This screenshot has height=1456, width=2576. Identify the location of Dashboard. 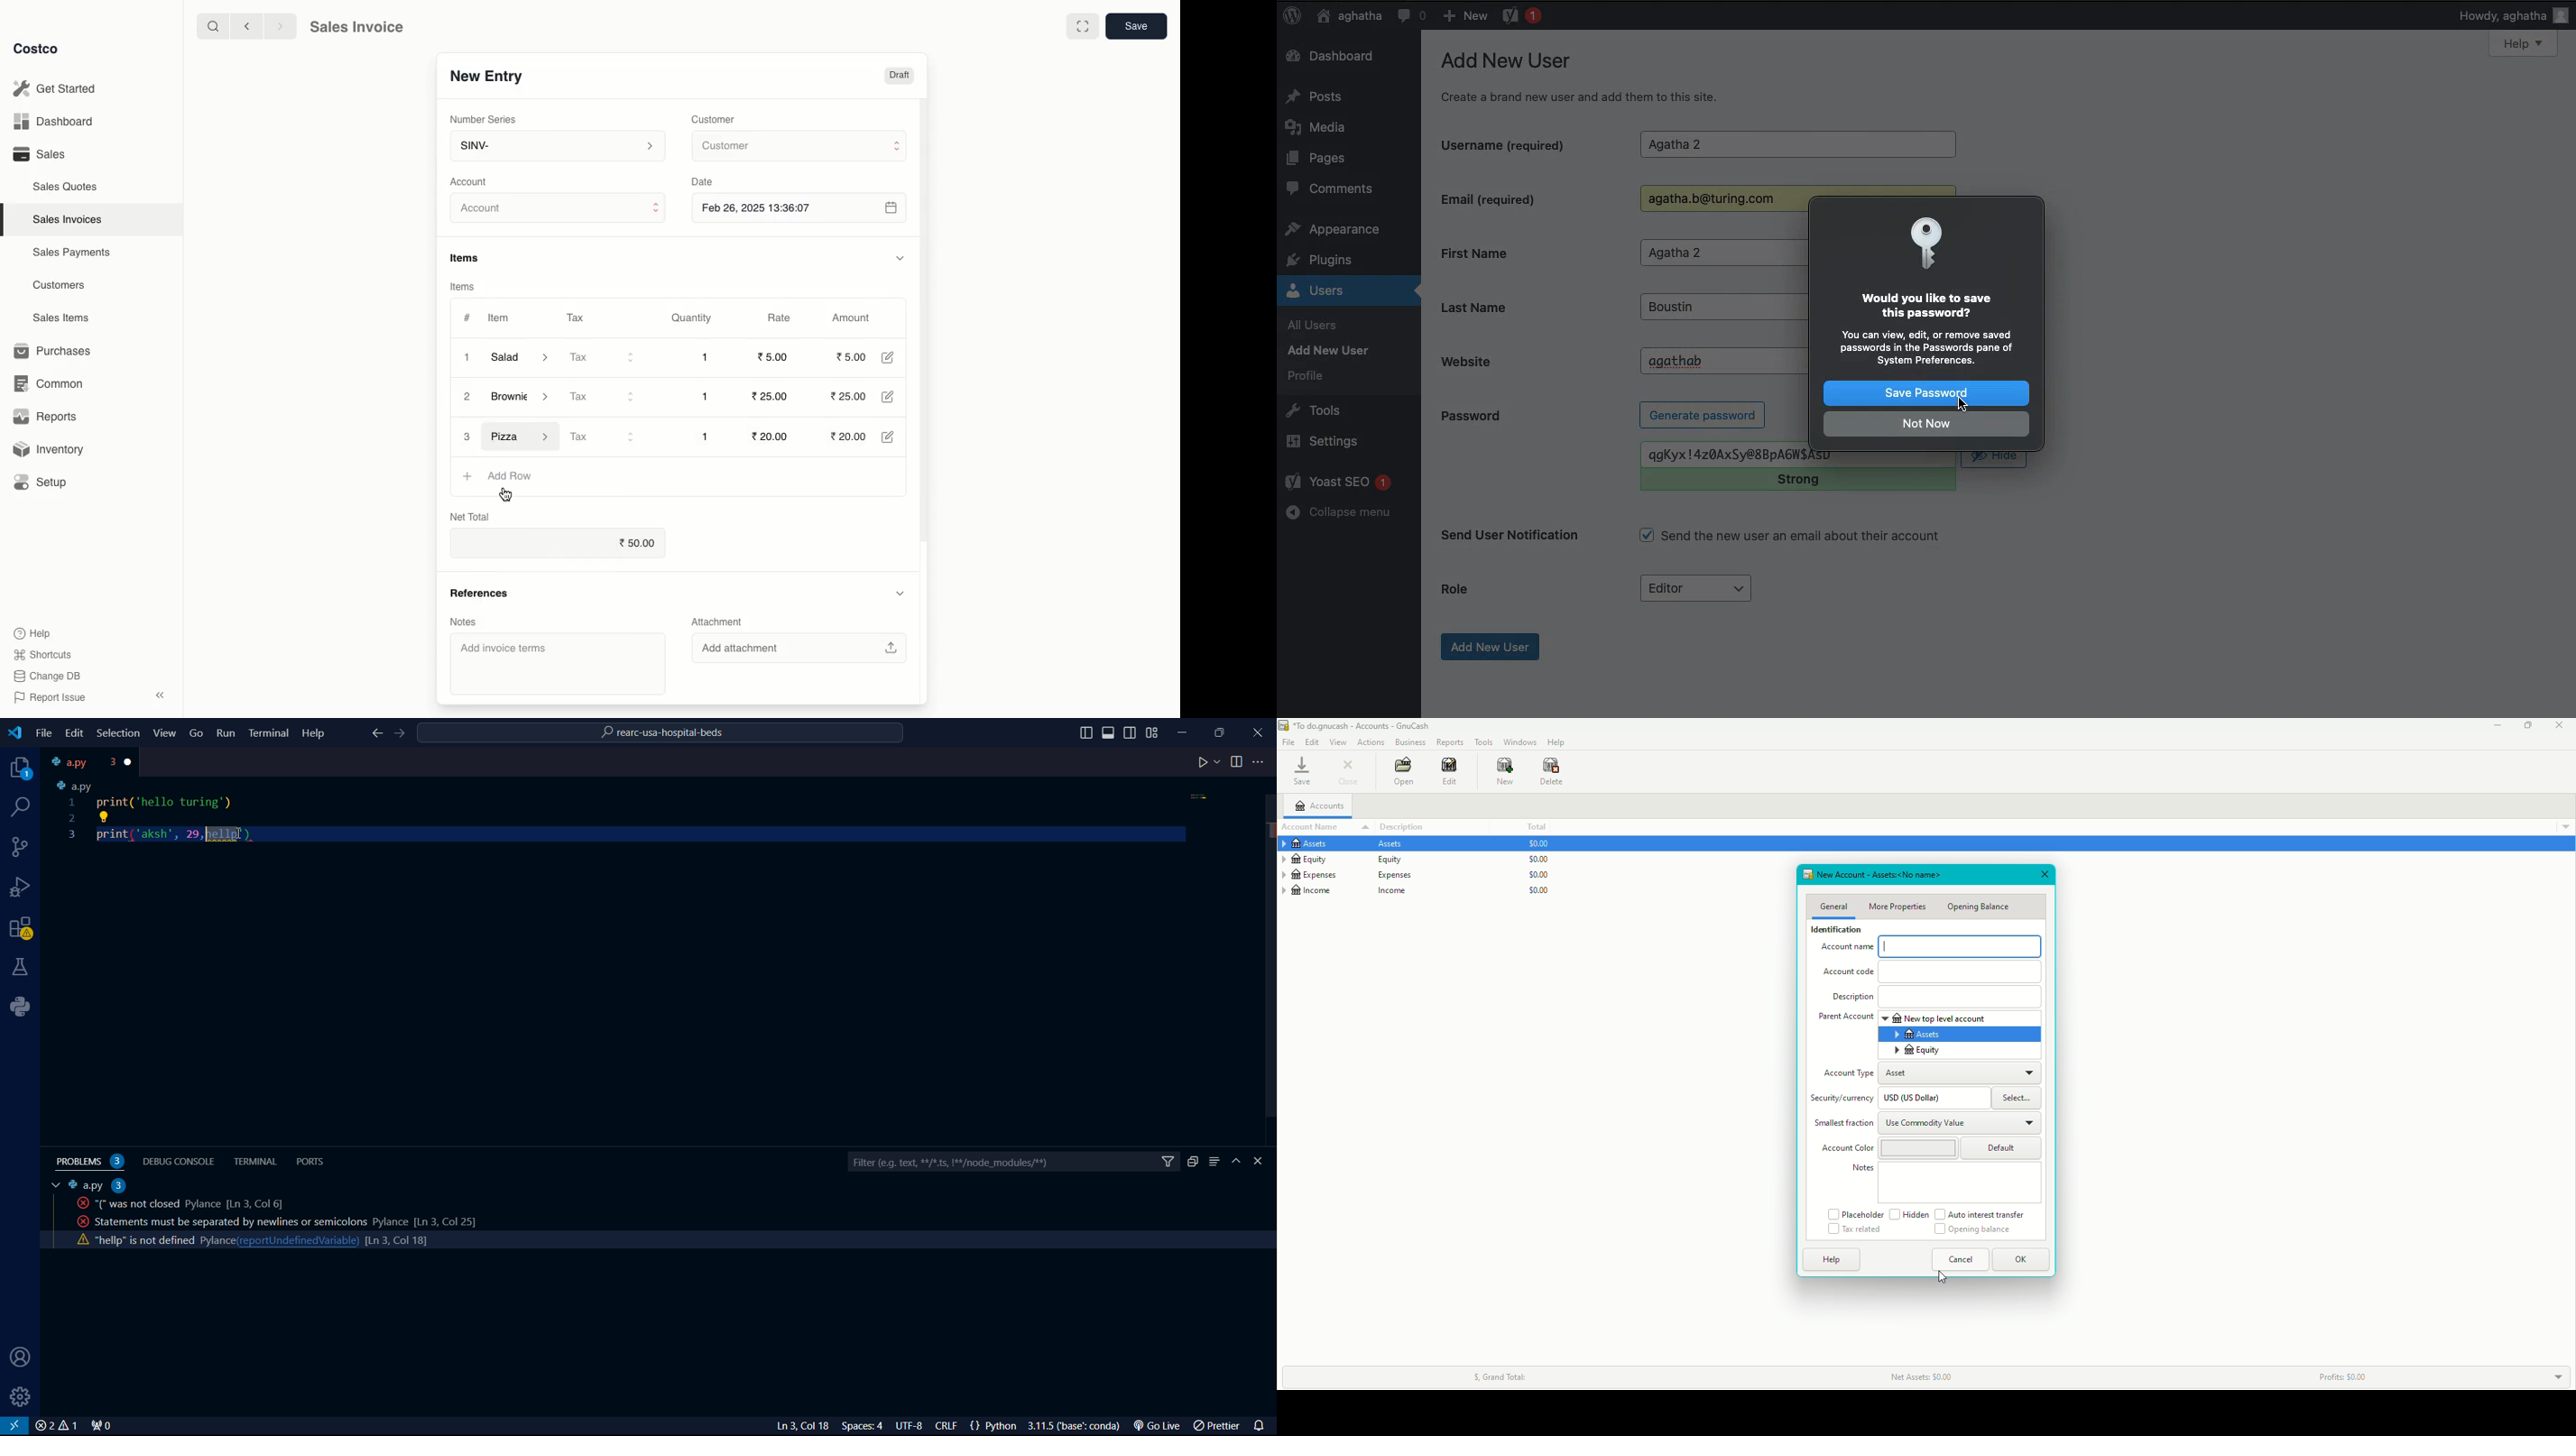
(51, 122).